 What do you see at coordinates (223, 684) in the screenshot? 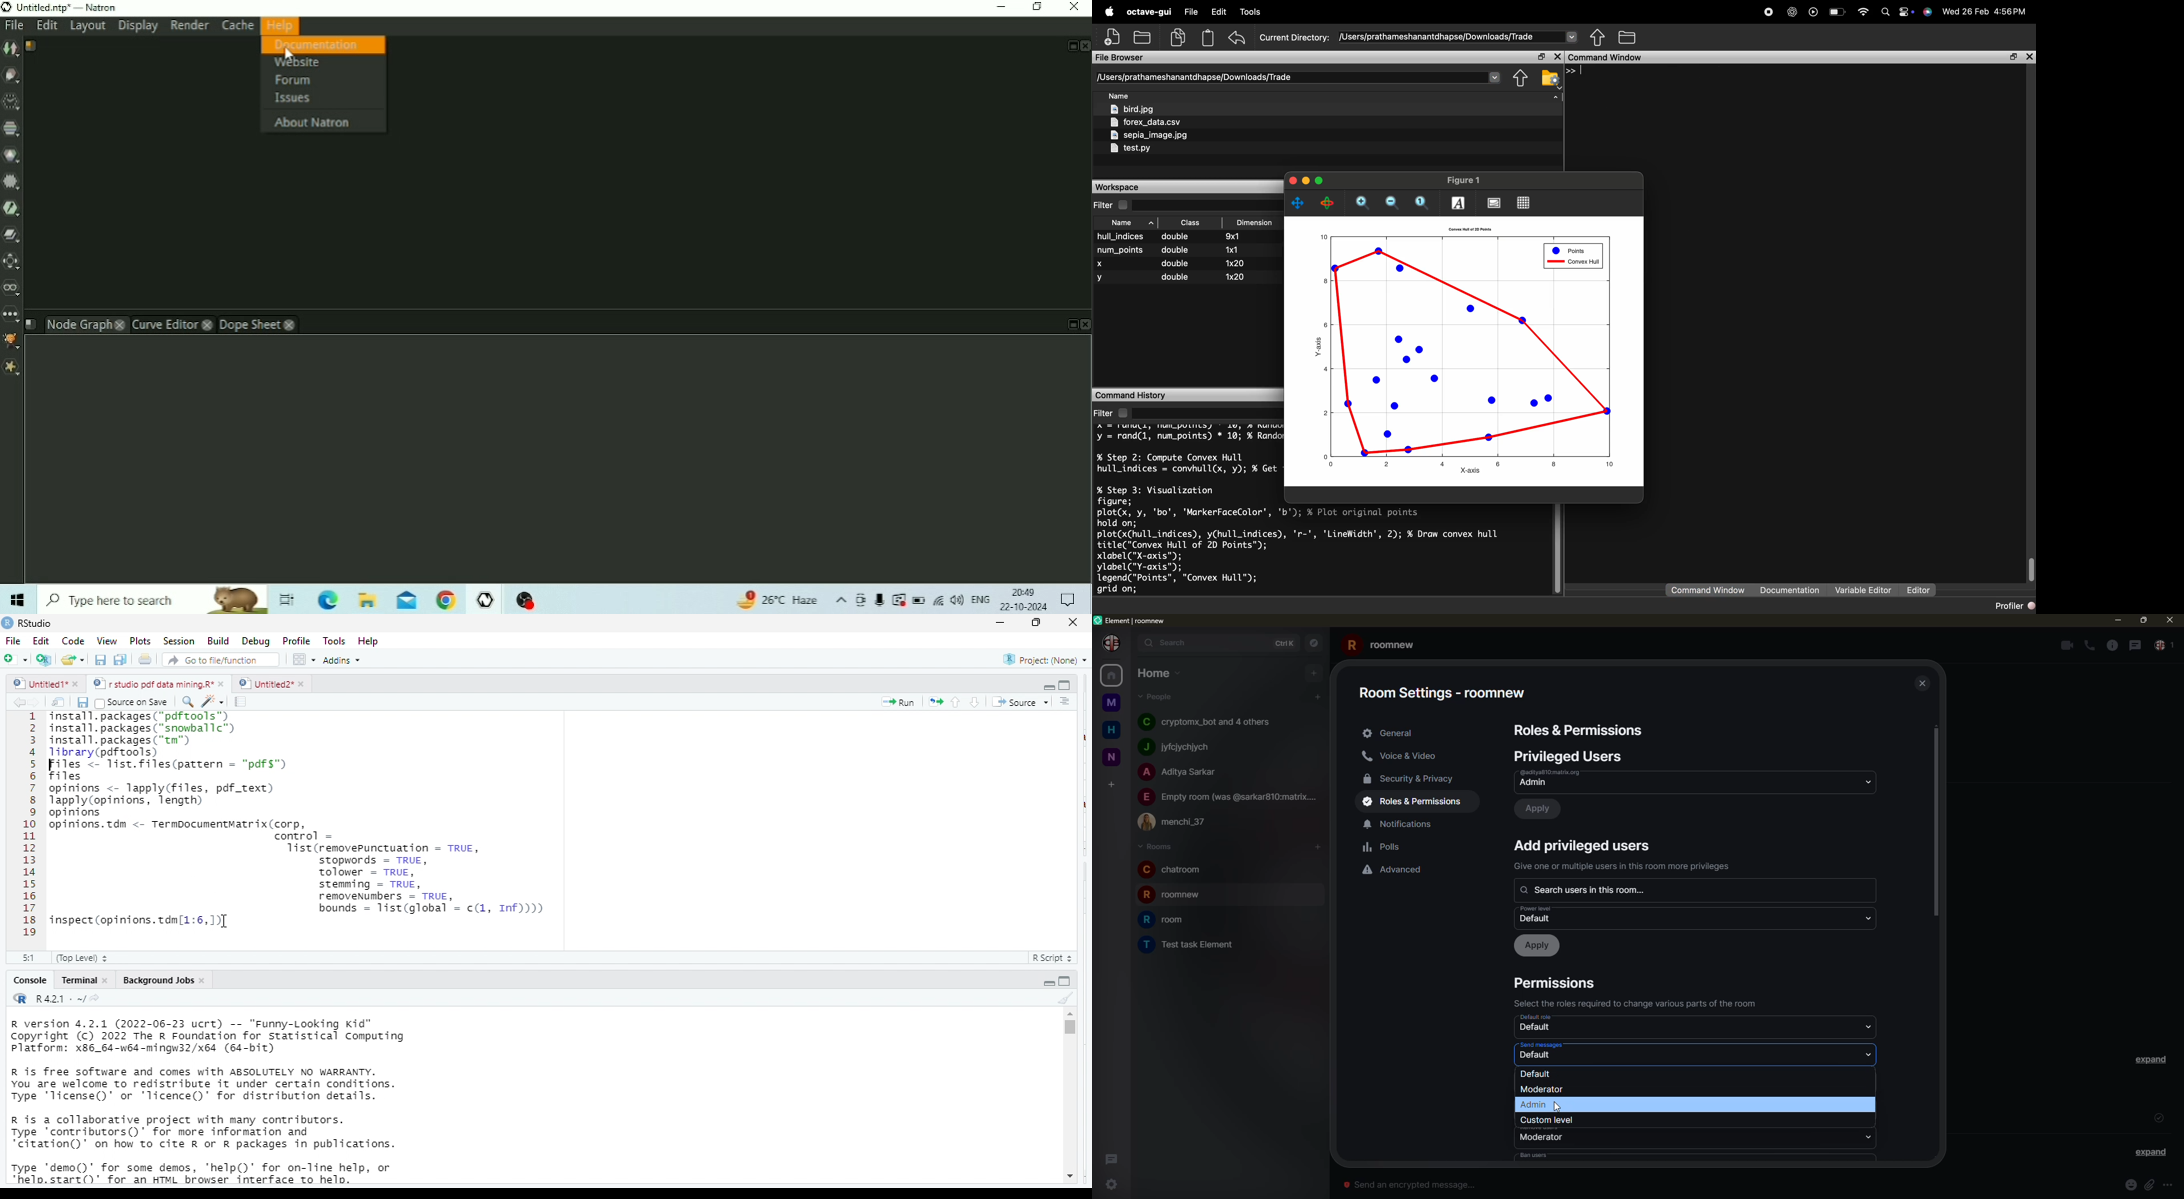
I see `close` at bounding box center [223, 684].